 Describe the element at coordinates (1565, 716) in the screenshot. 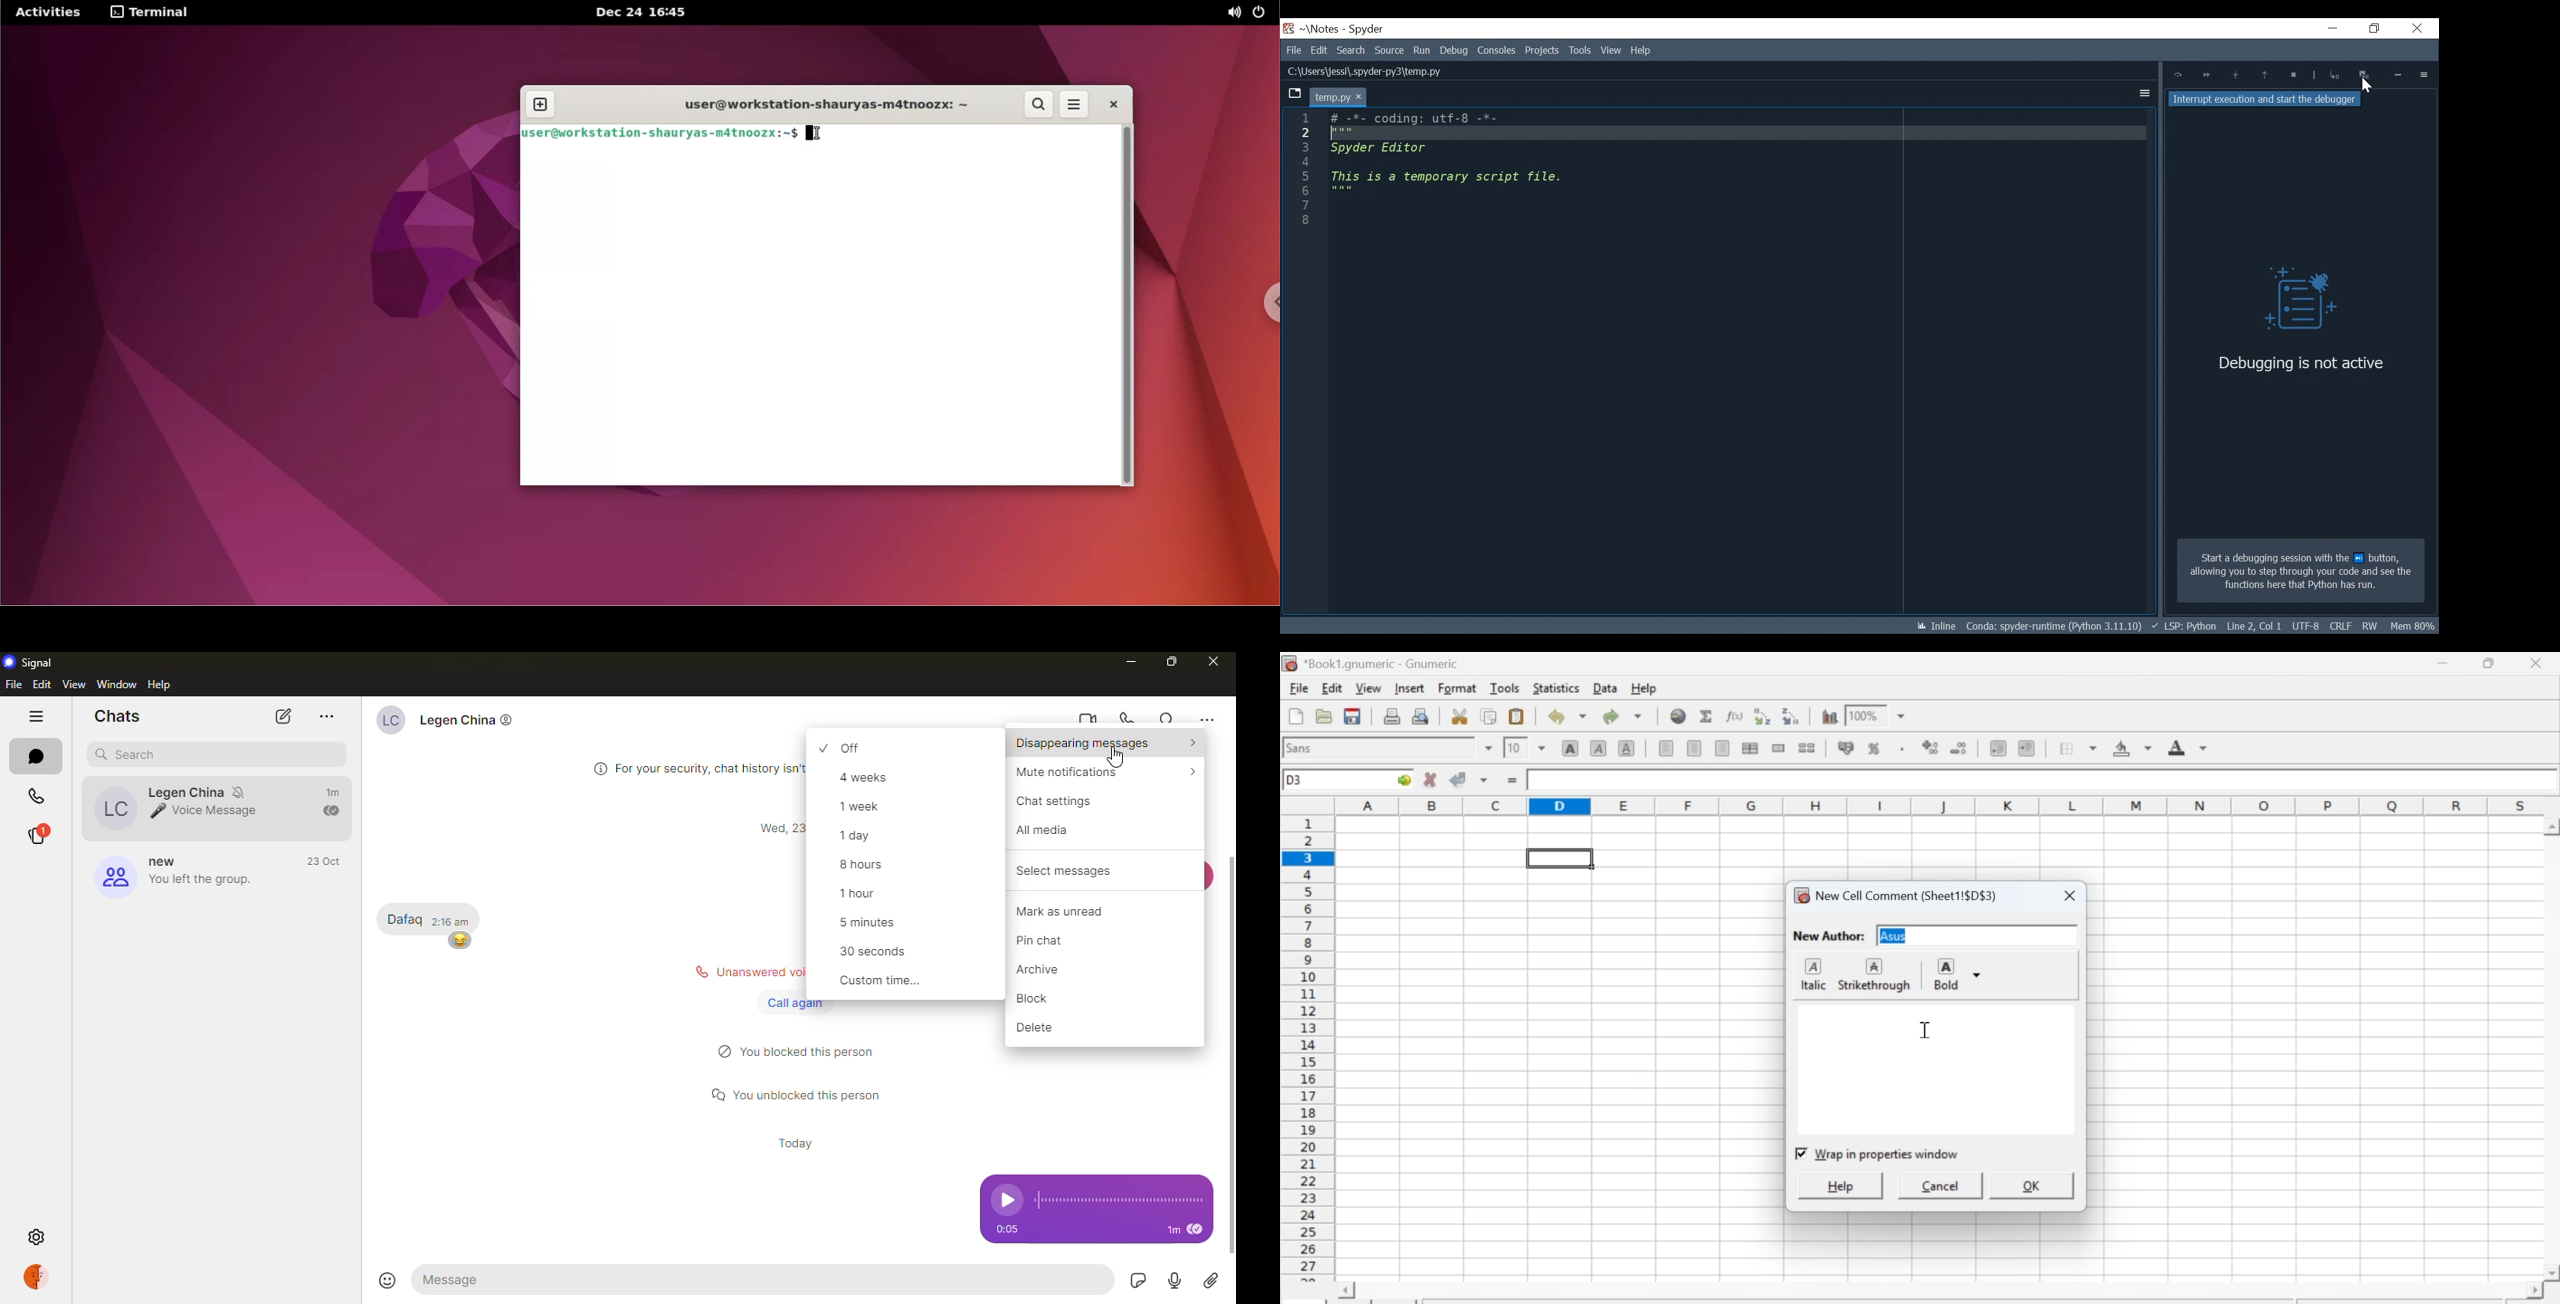

I see `Undo` at that location.